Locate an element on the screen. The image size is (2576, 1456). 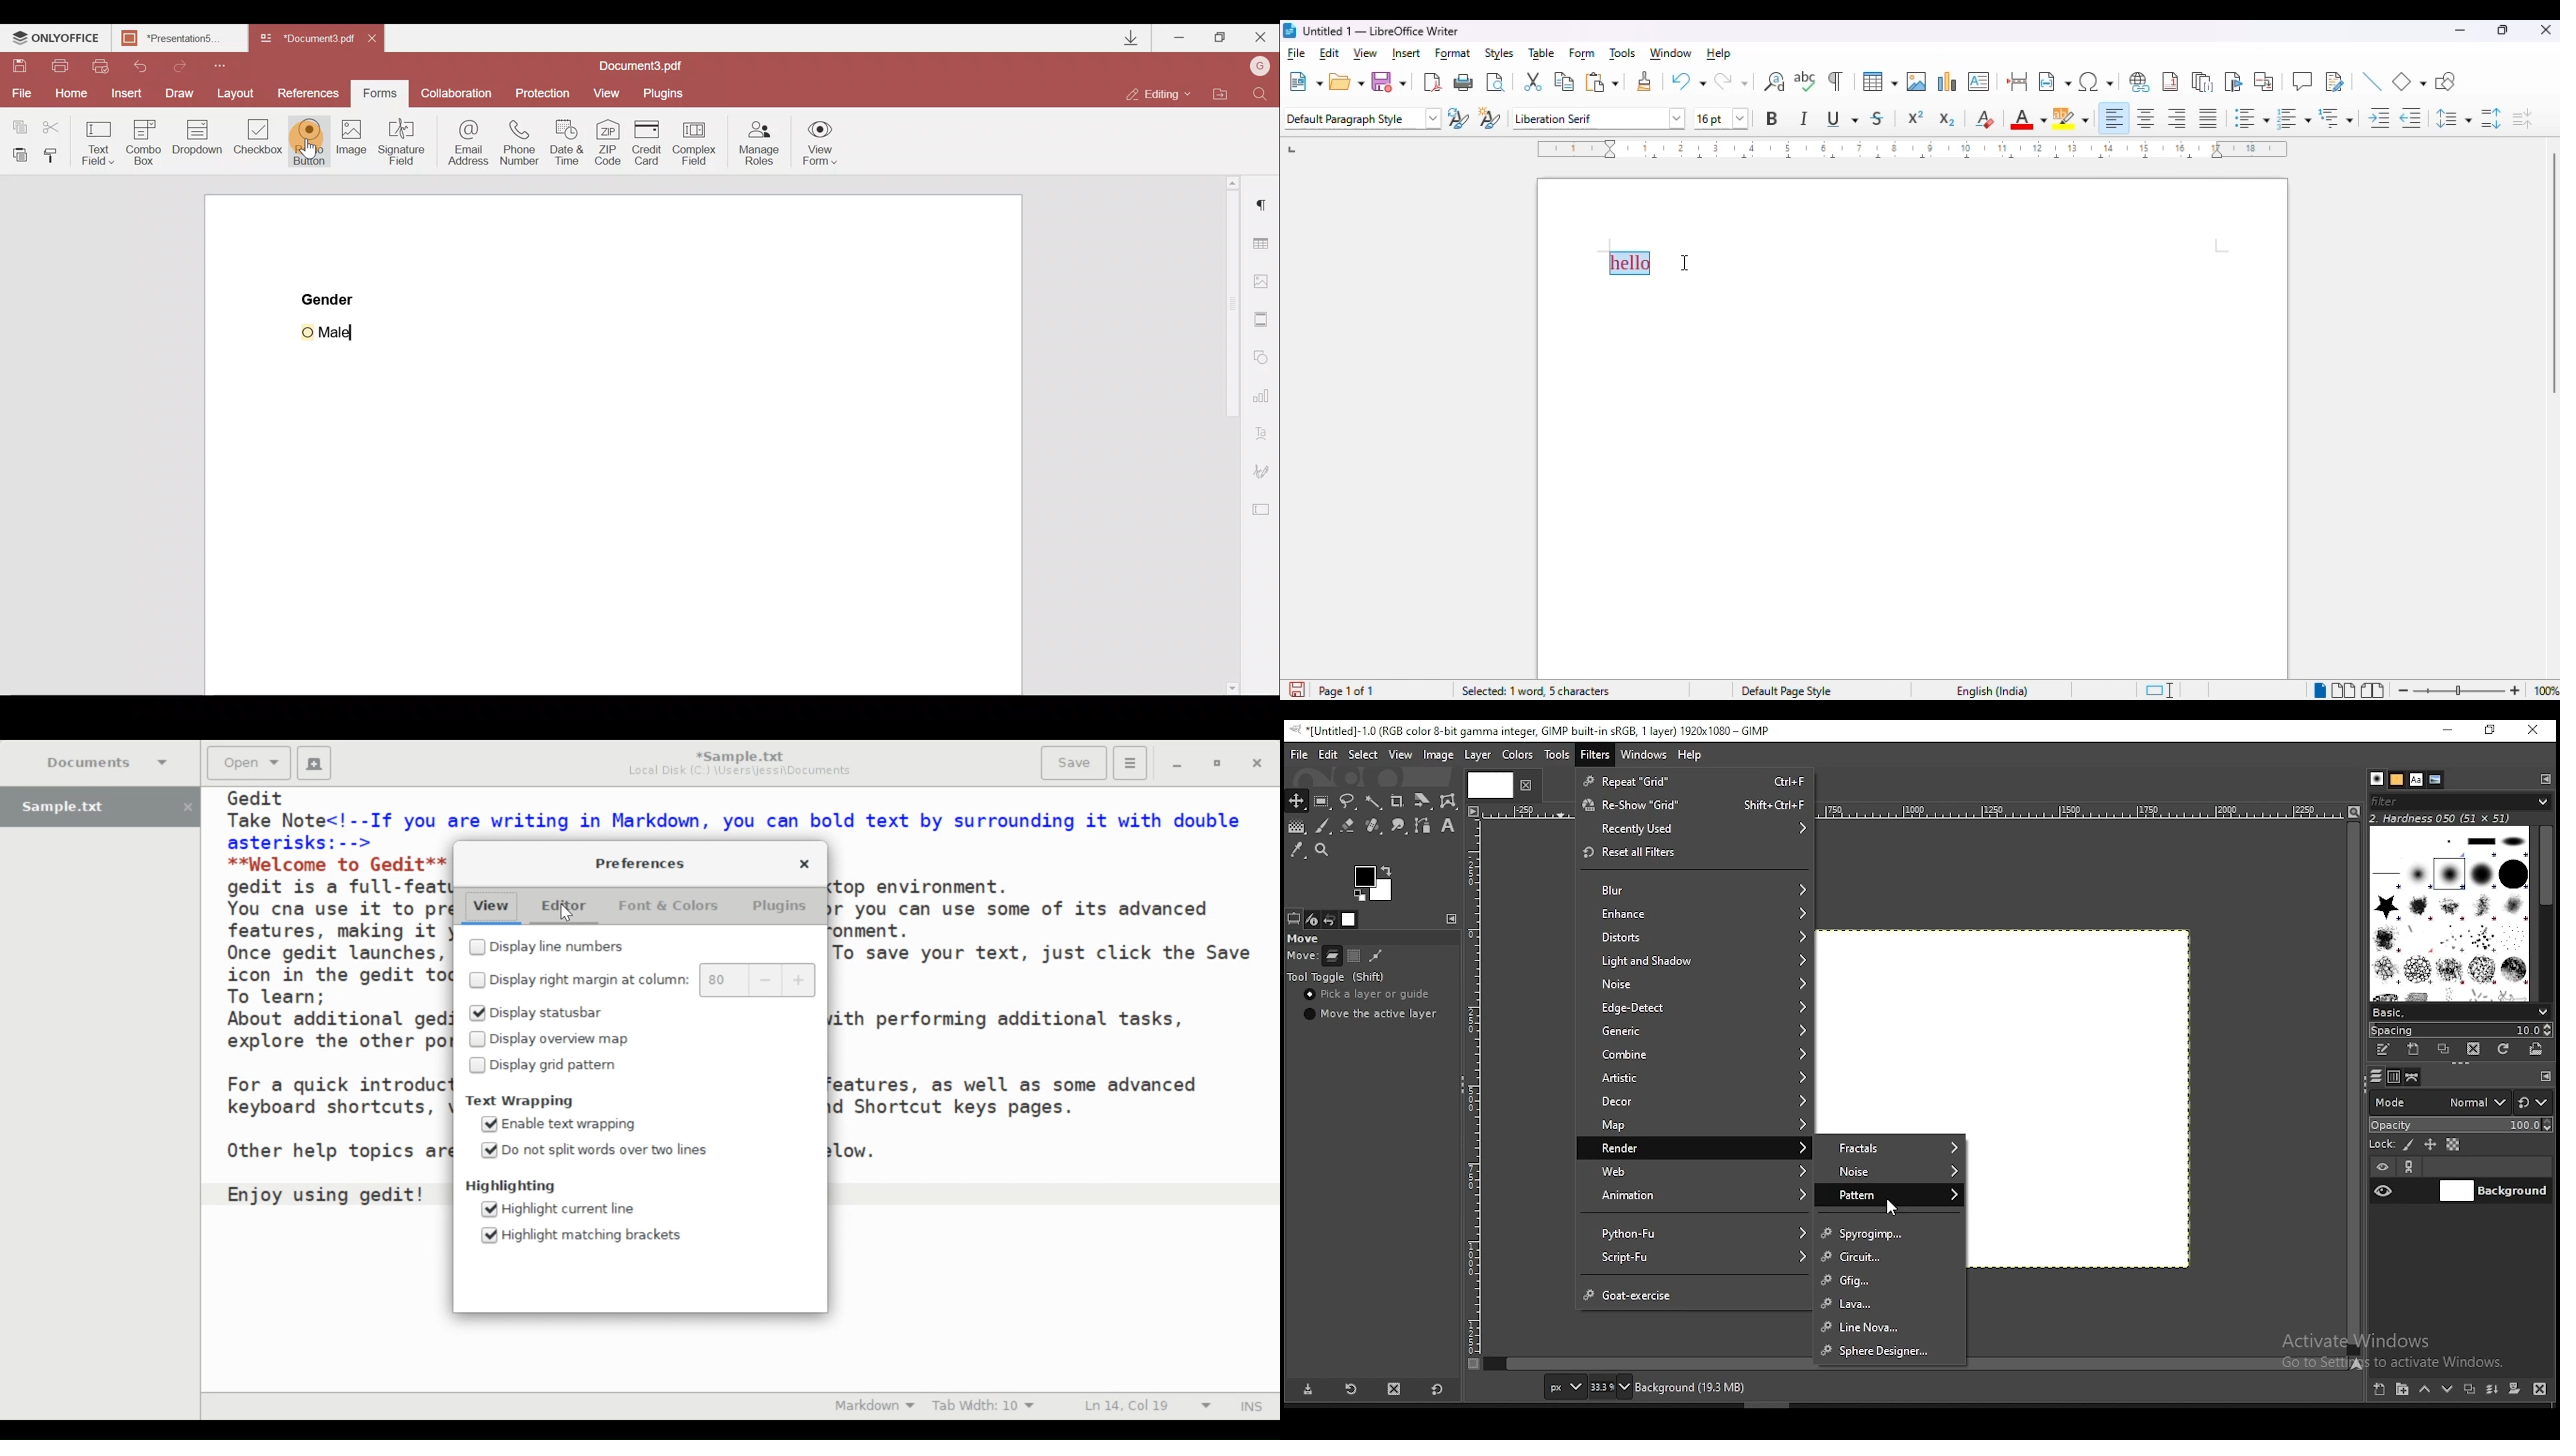
script Fu is located at coordinates (1694, 1259).